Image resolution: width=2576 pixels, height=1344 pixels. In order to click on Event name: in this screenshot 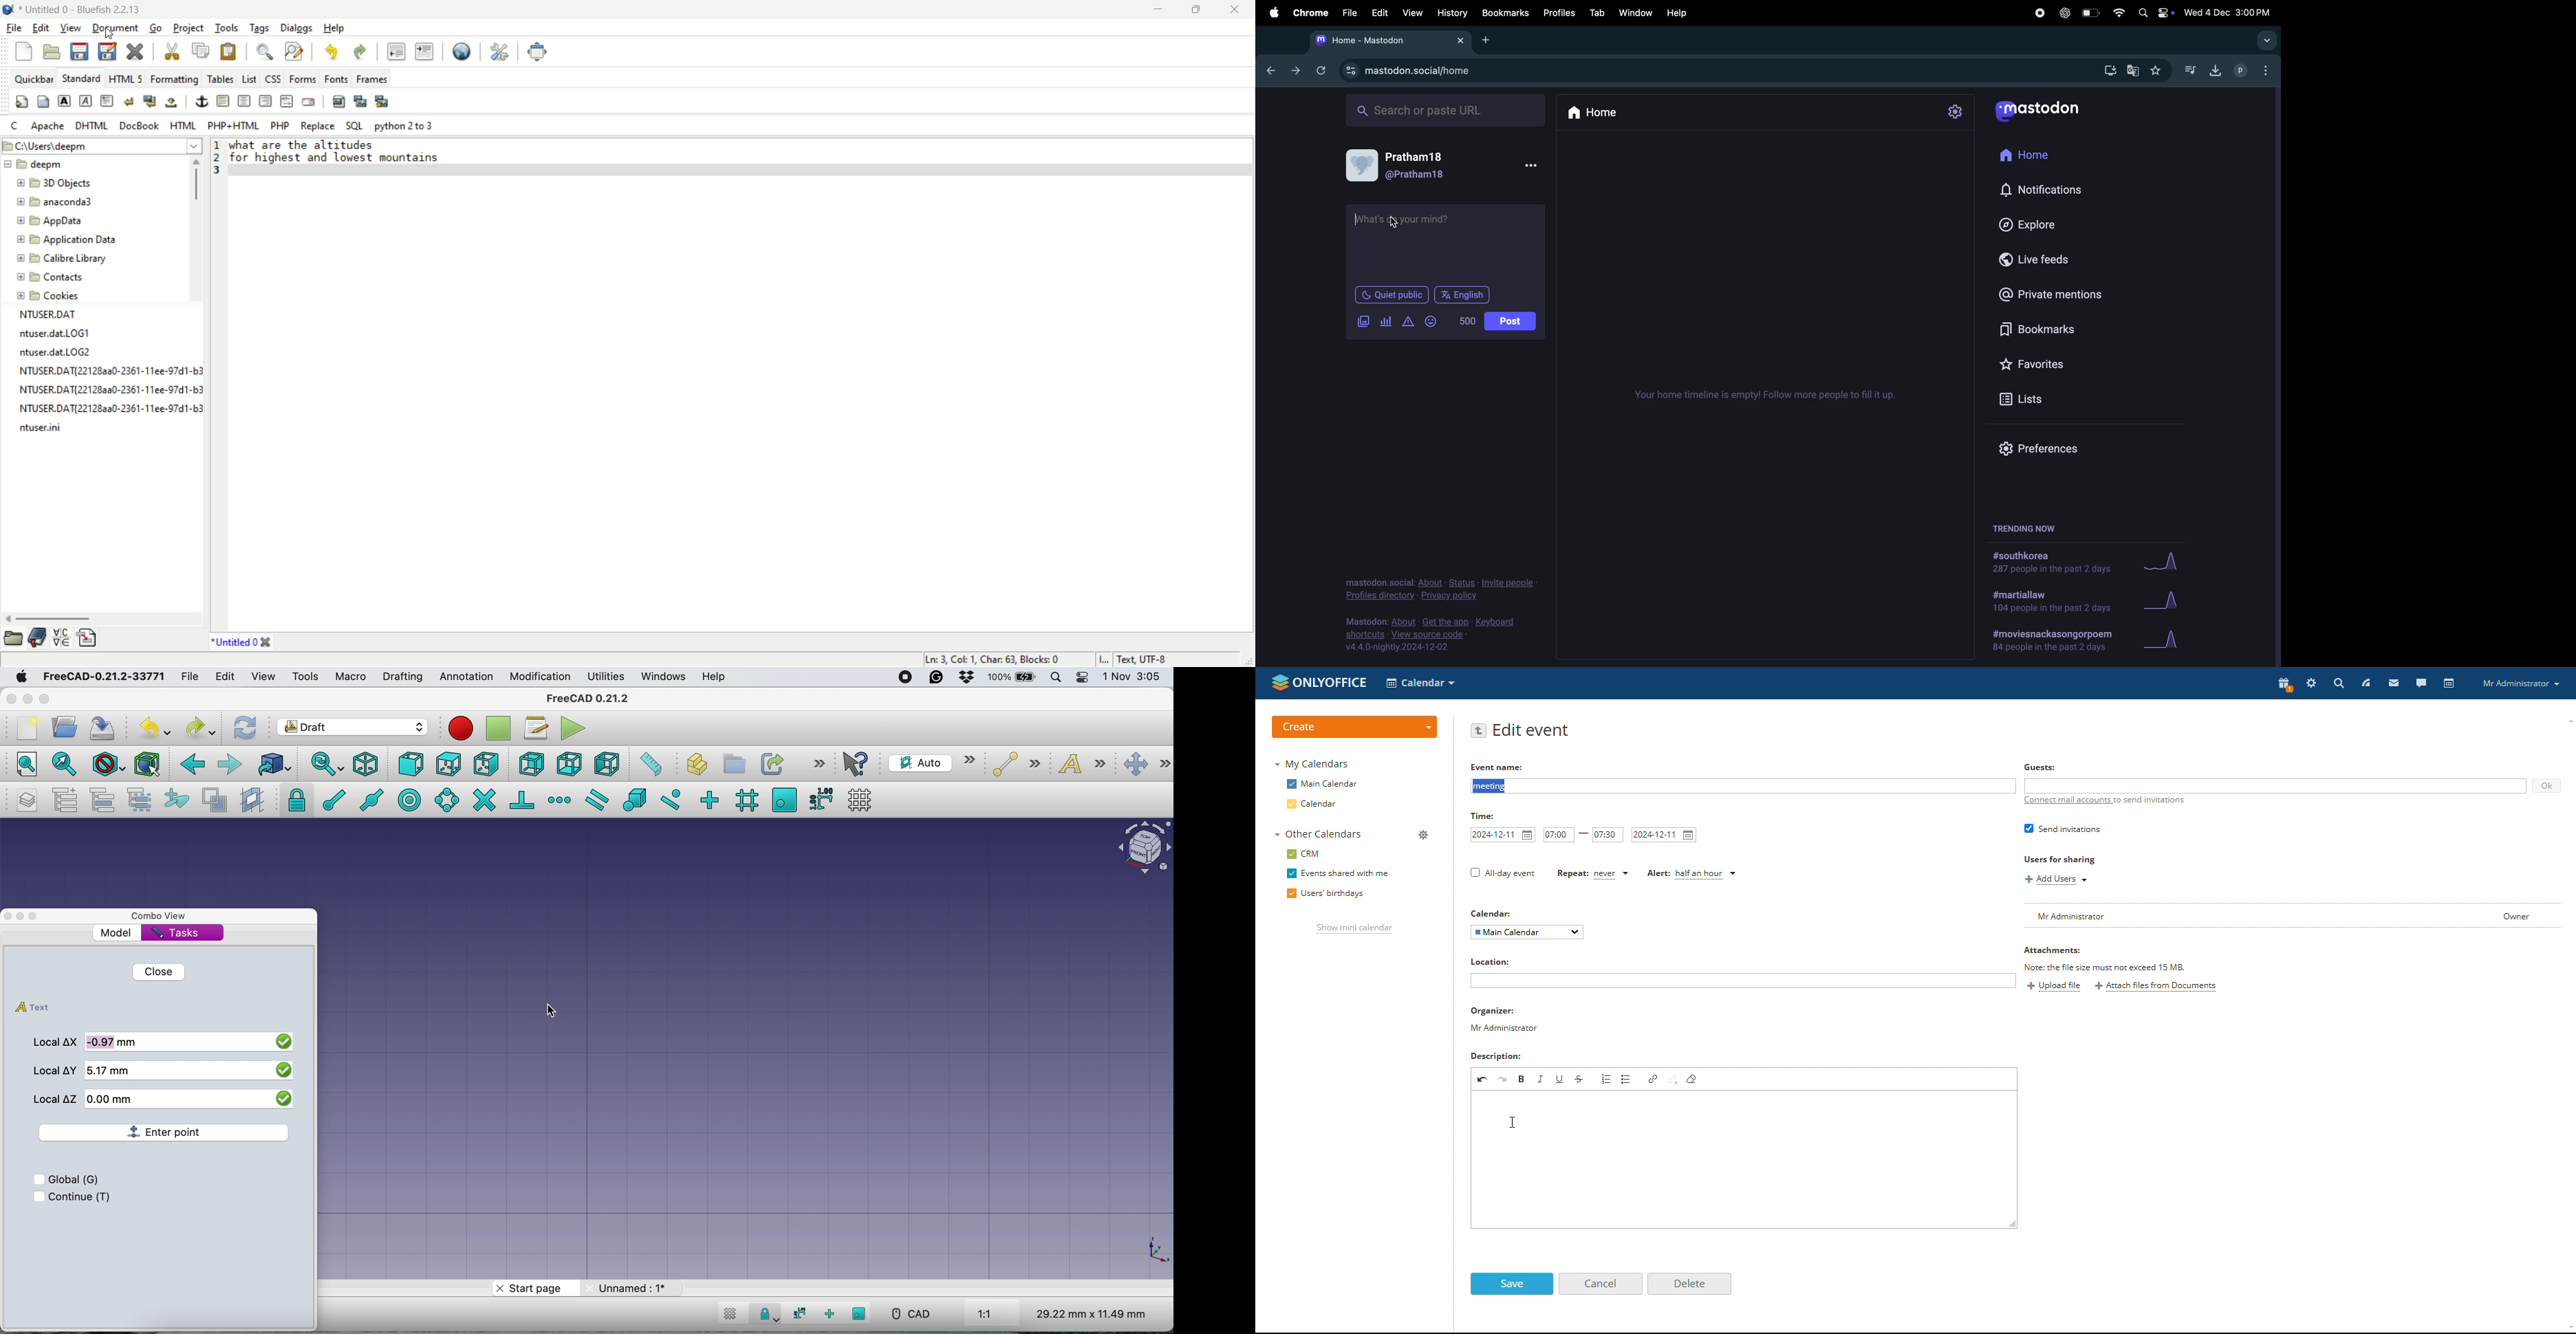, I will do `click(1499, 767)`.